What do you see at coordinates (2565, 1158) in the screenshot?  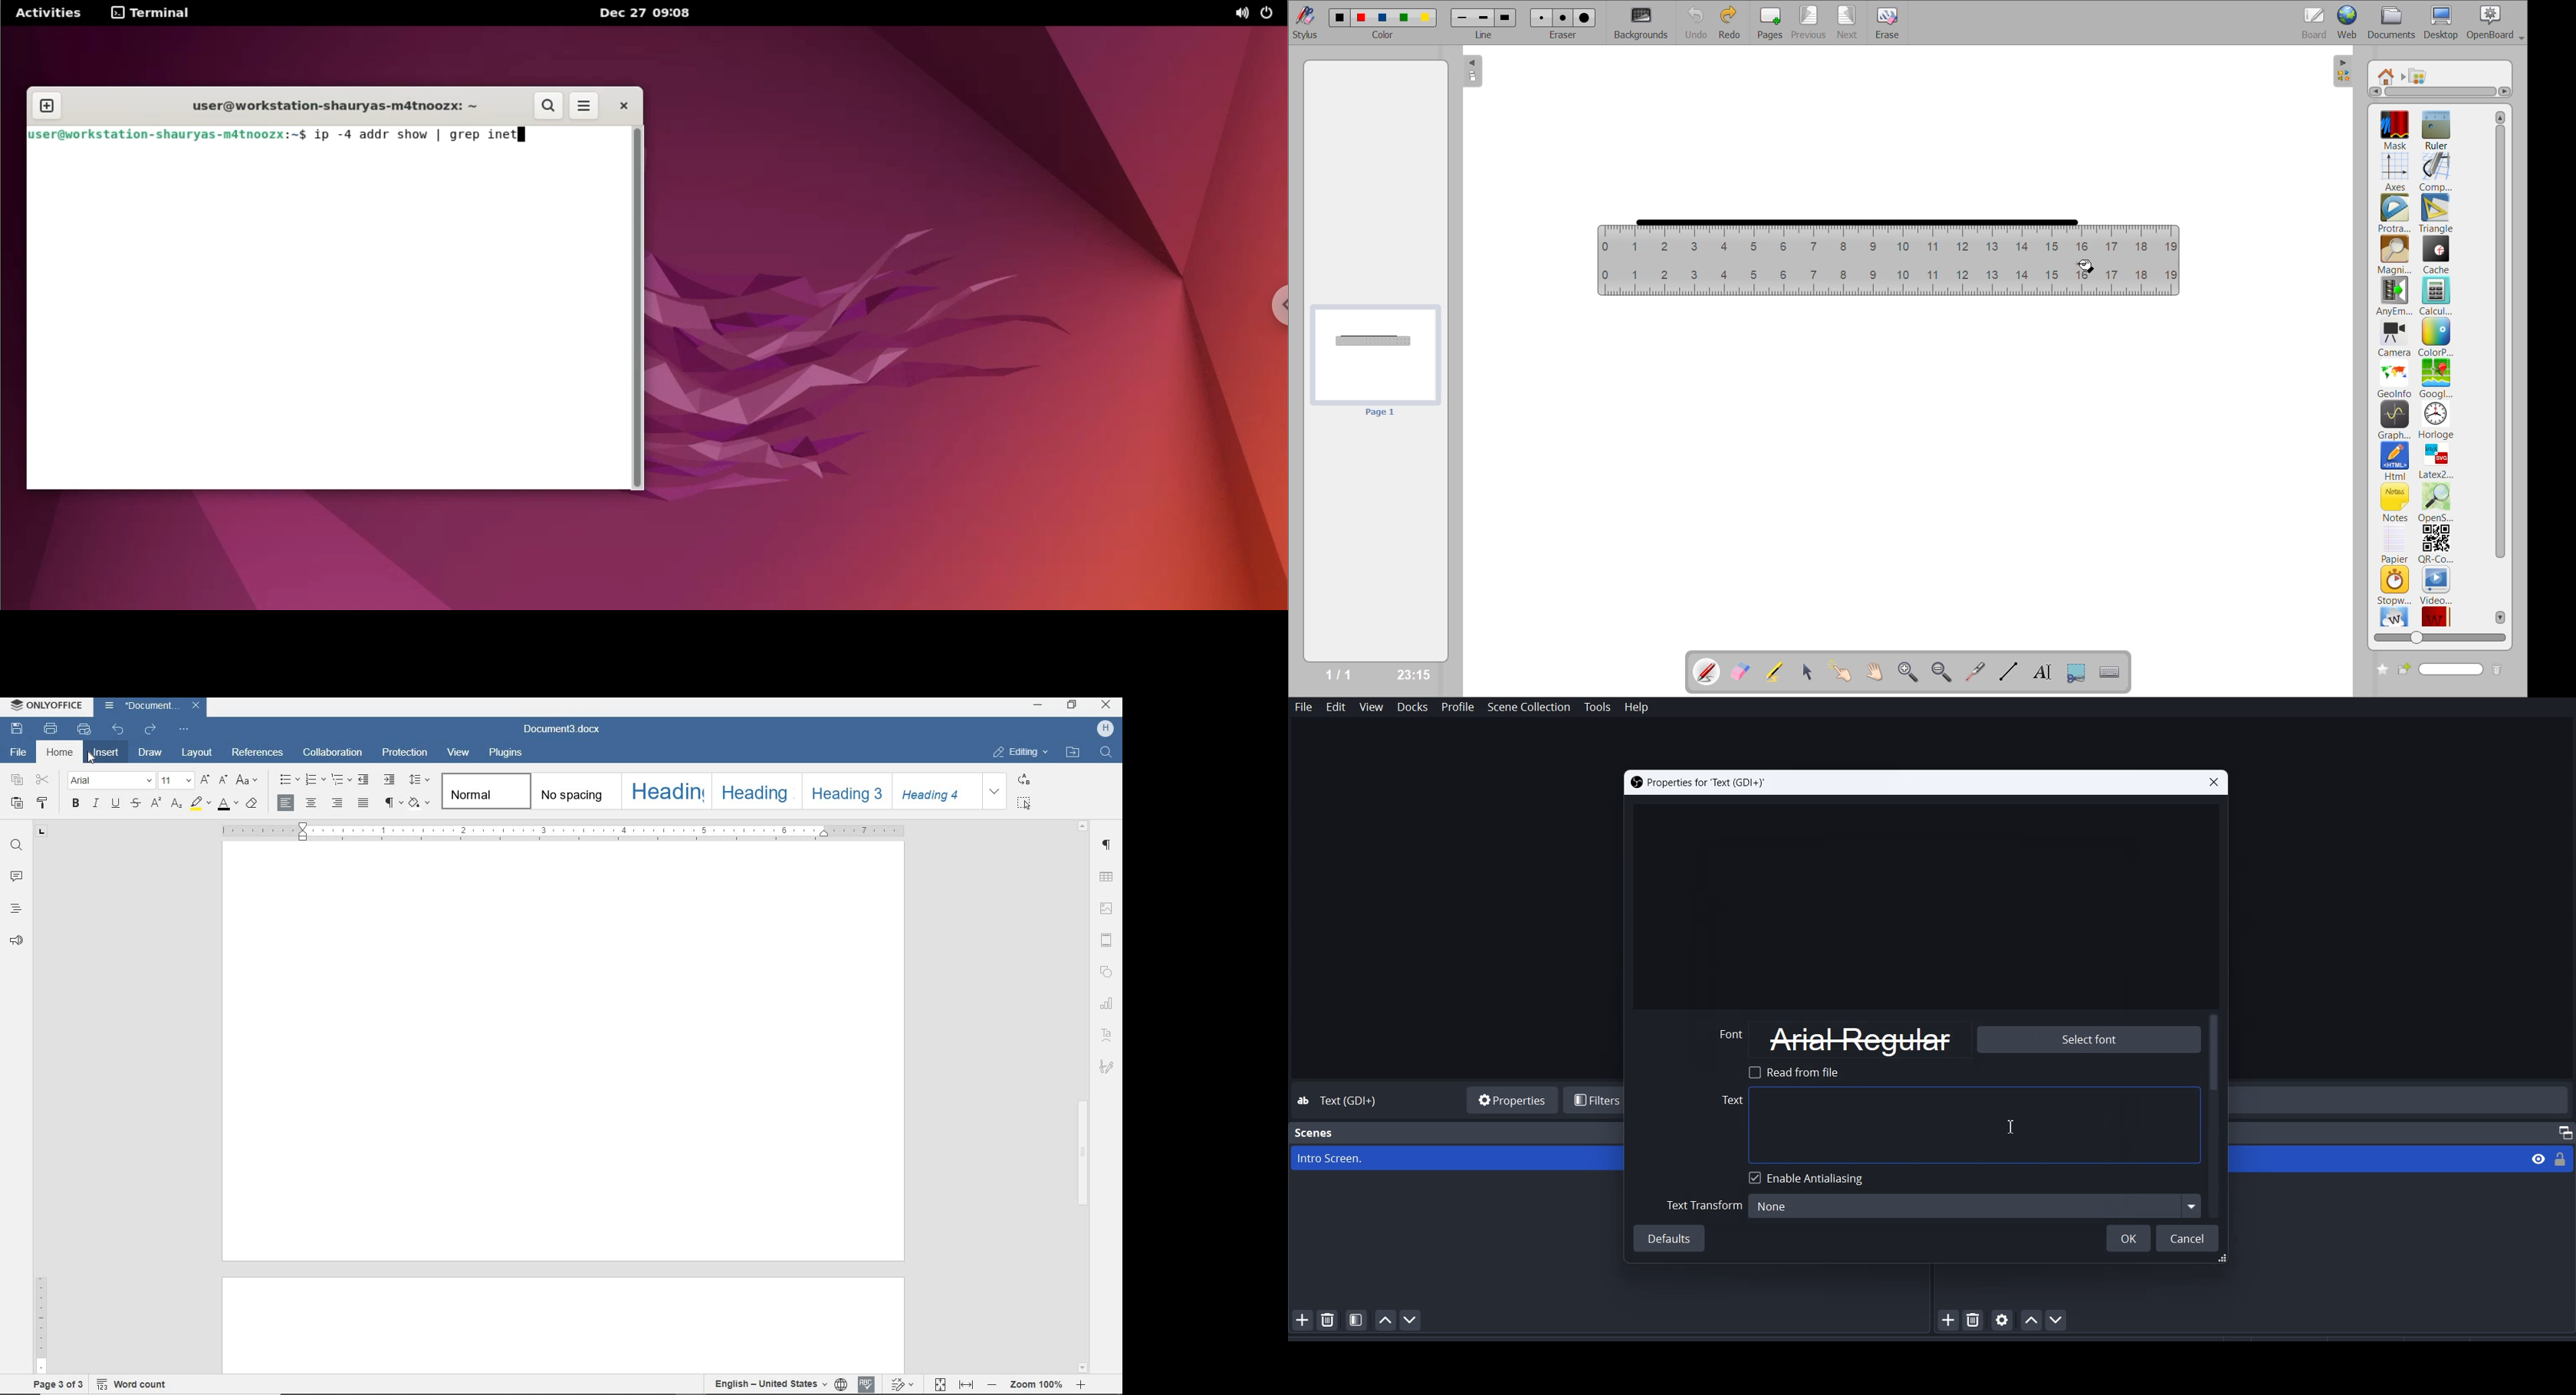 I see `Lock` at bounding box center [2565, 1158].